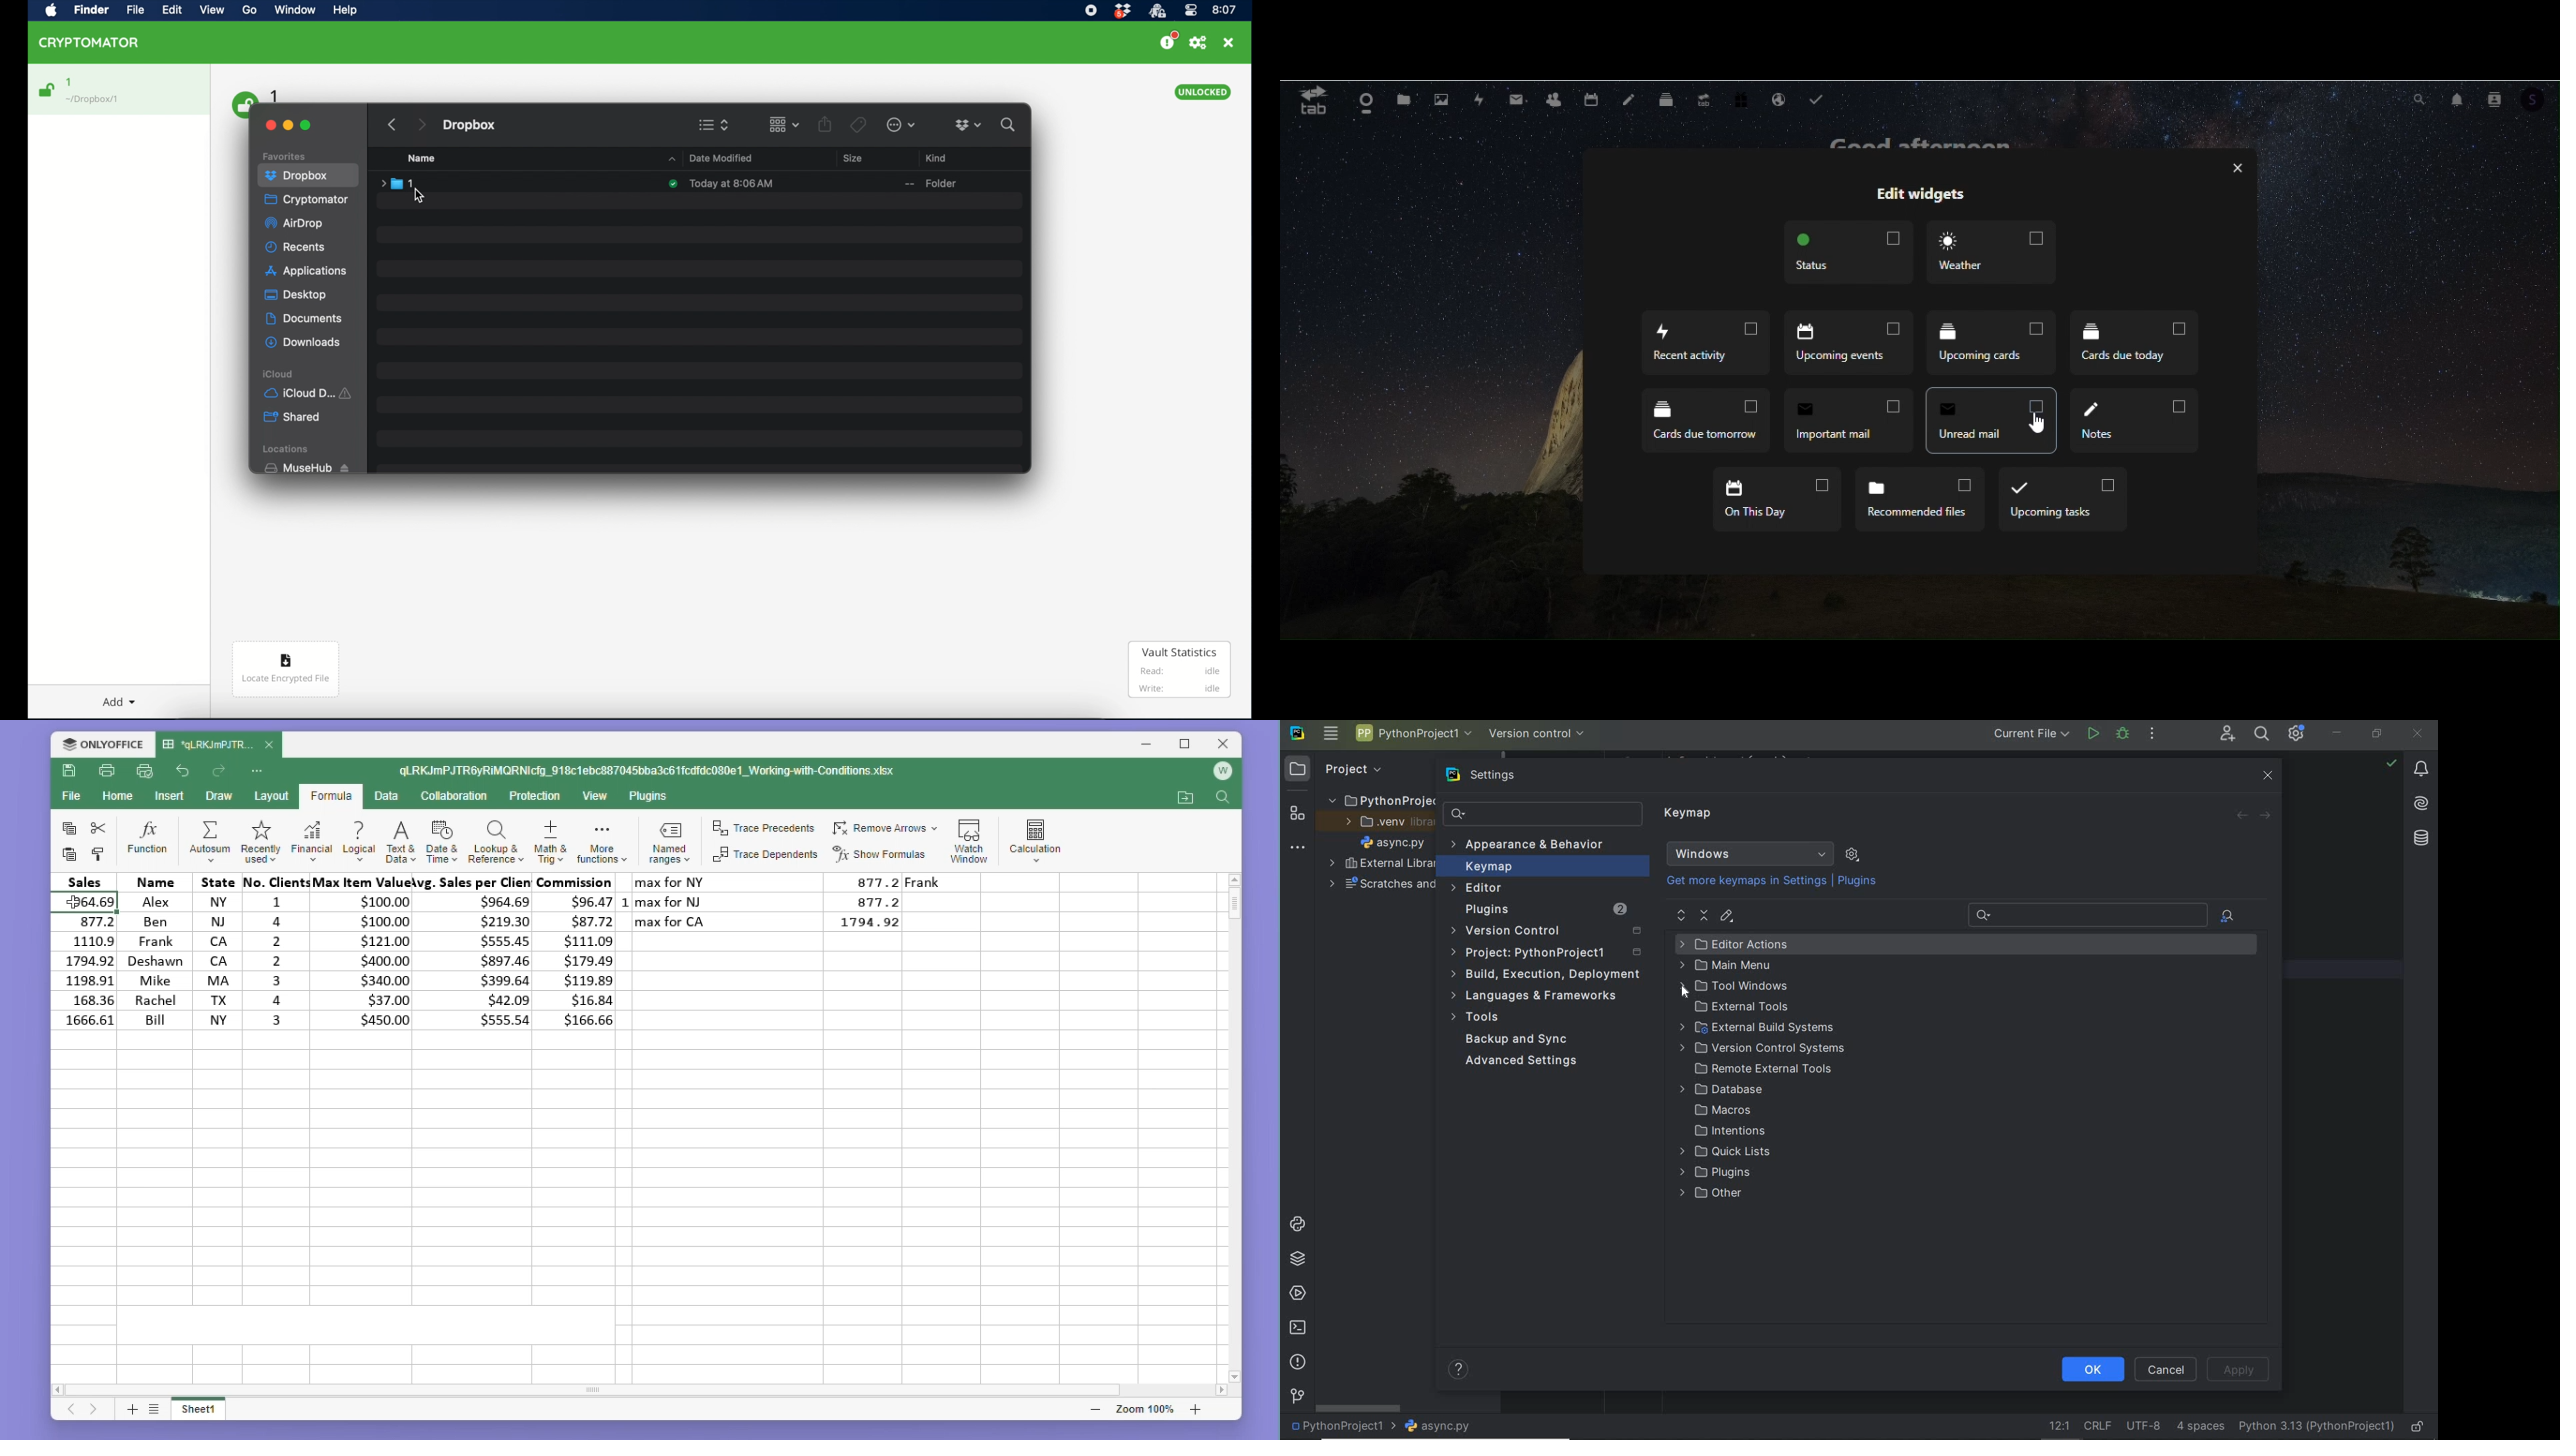 The image size is (2576, 1456). Describe the element at coordinates (1524, 1061) in the screenshot. I see `Advanced Settings` at that location.